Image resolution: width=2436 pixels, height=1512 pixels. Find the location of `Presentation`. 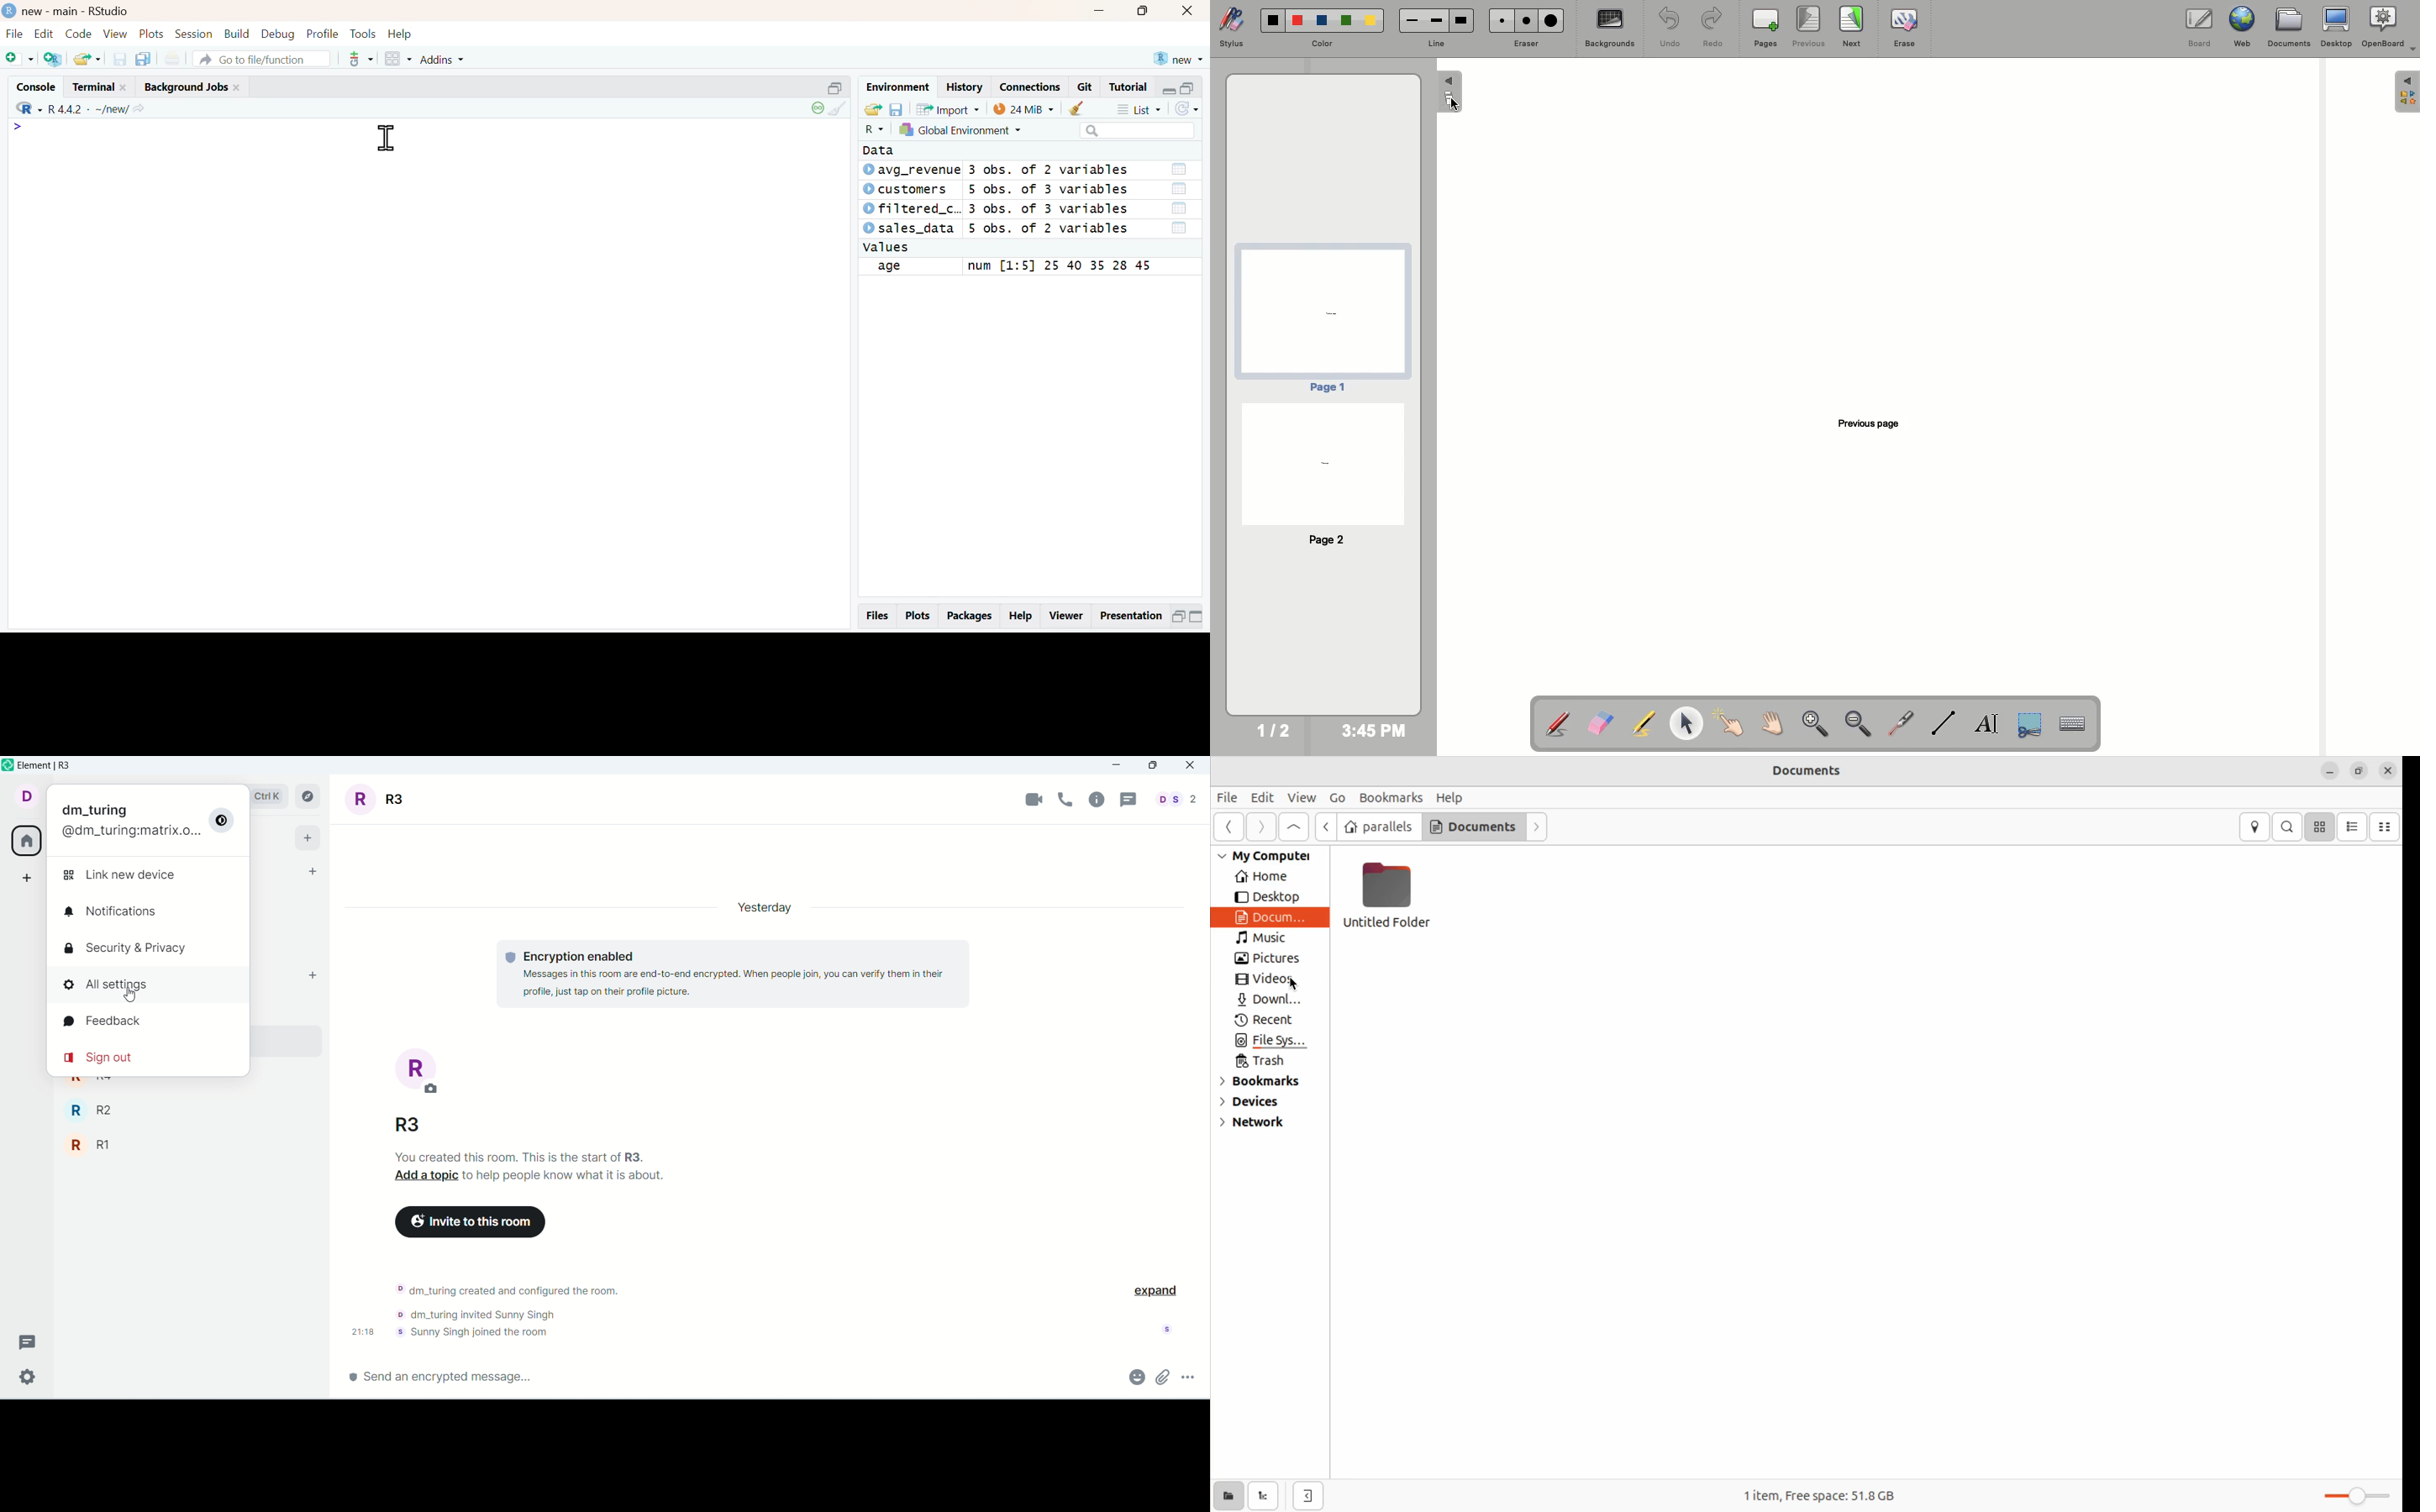

Presentation is located at coordinates (1130, 617).